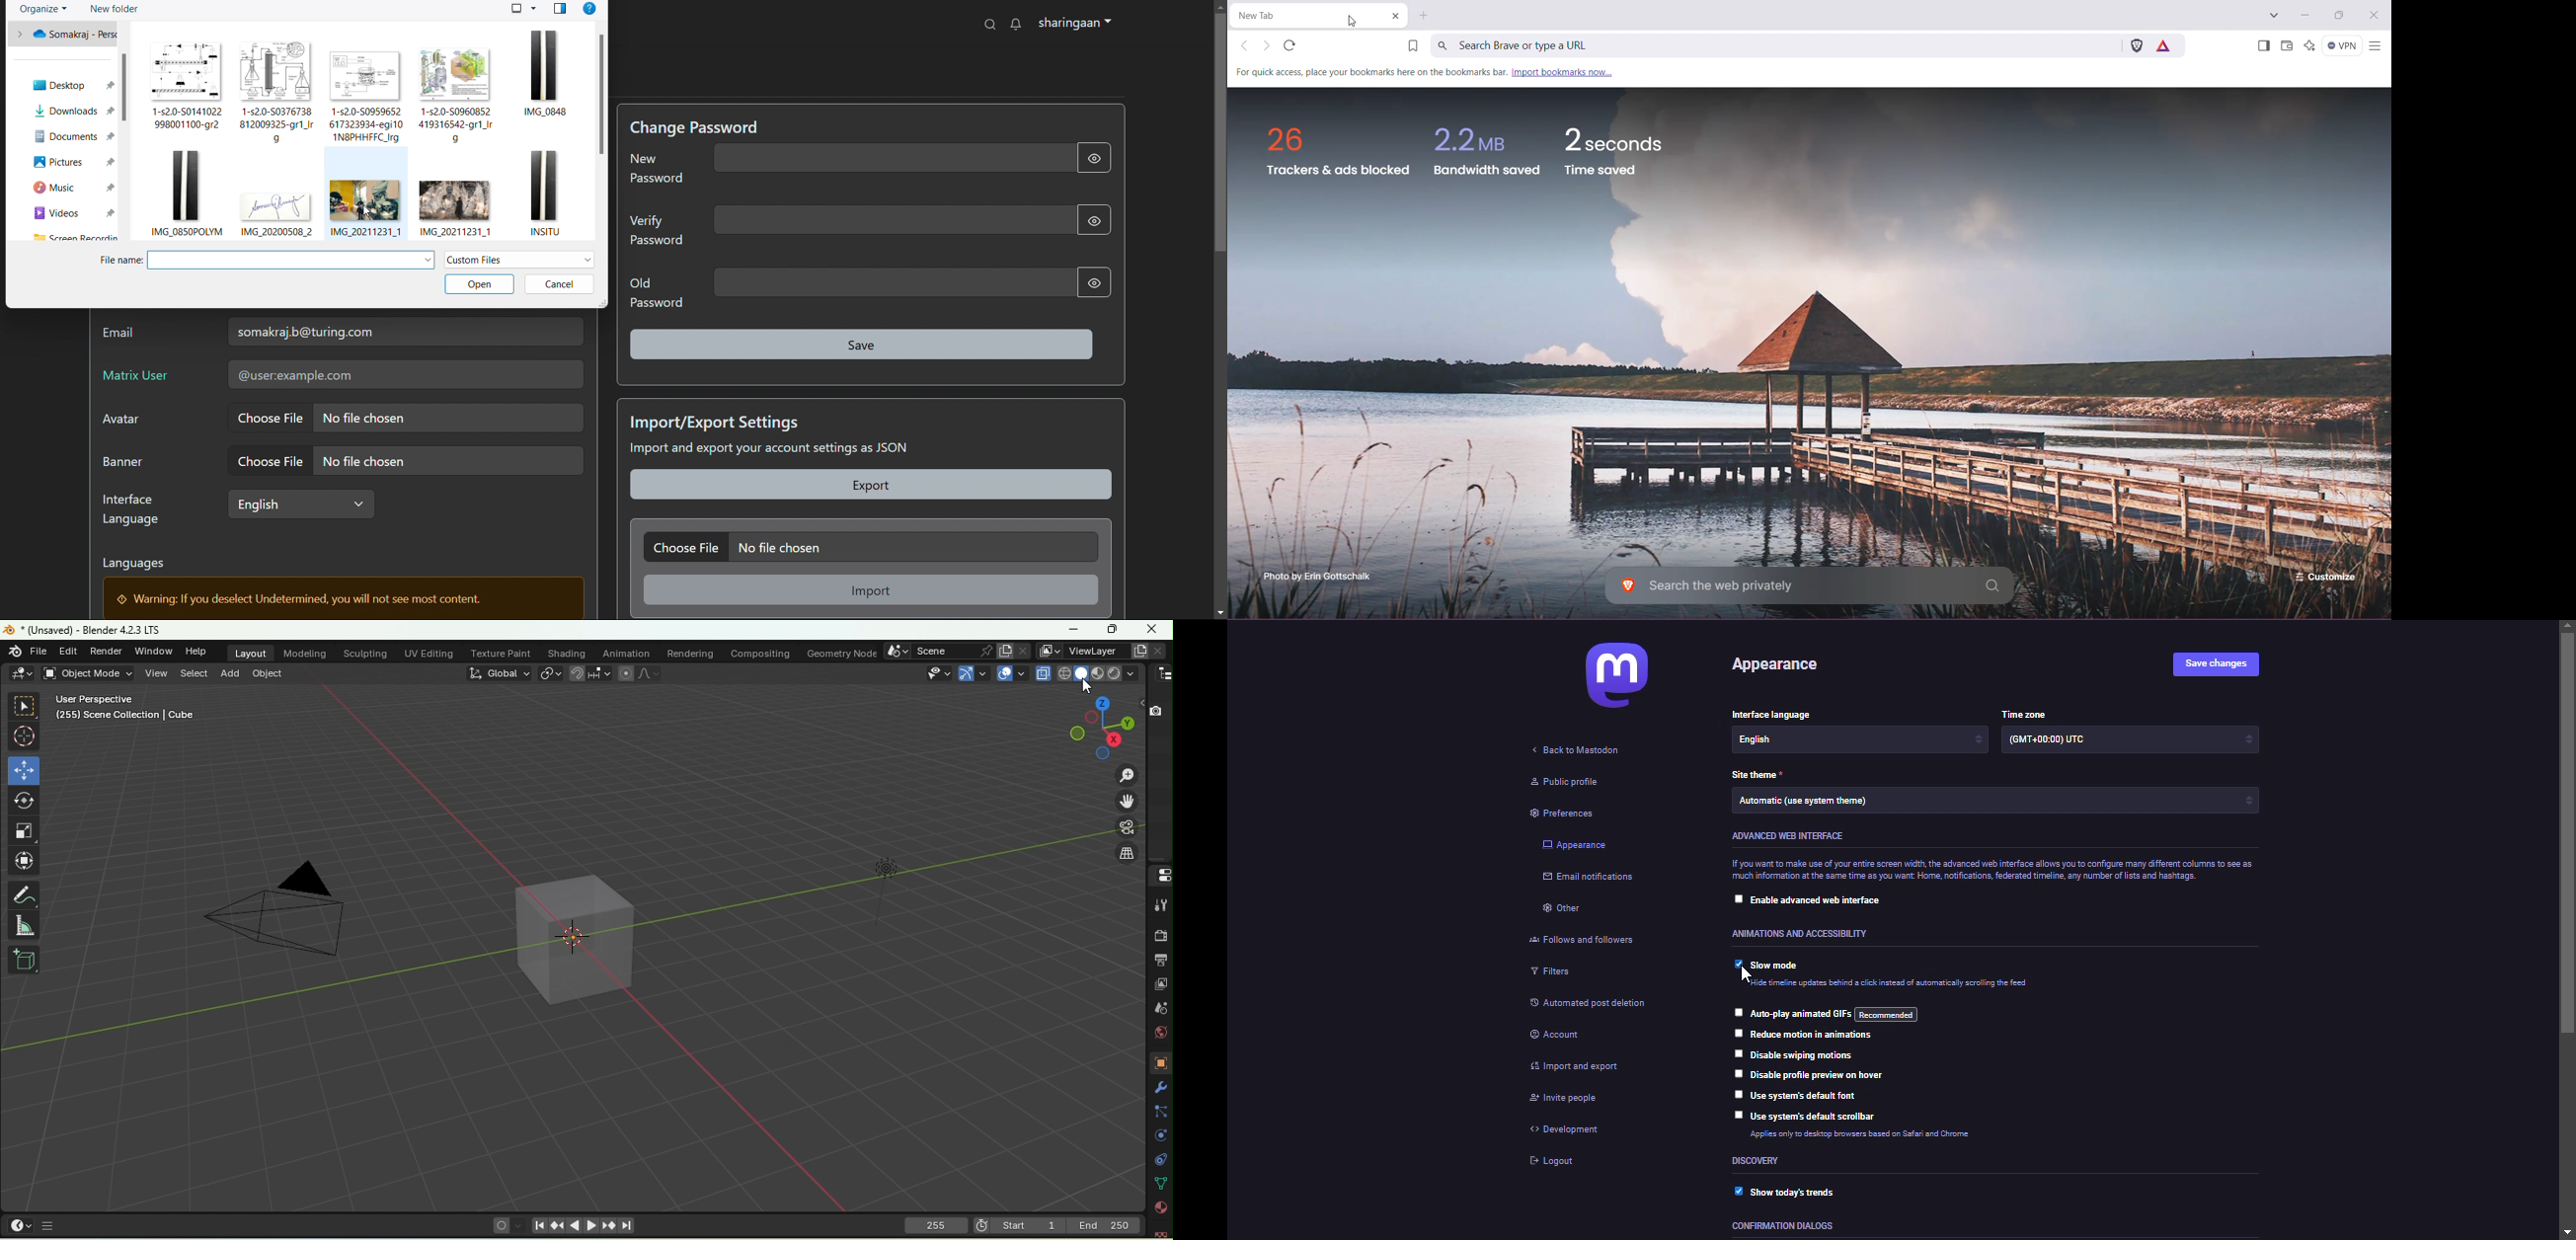 The width and height of the screenshot is (2576, 1260). Describe the element at coordinates (1786, 839) in the screenshot. I see `advanced web interface` at that location.